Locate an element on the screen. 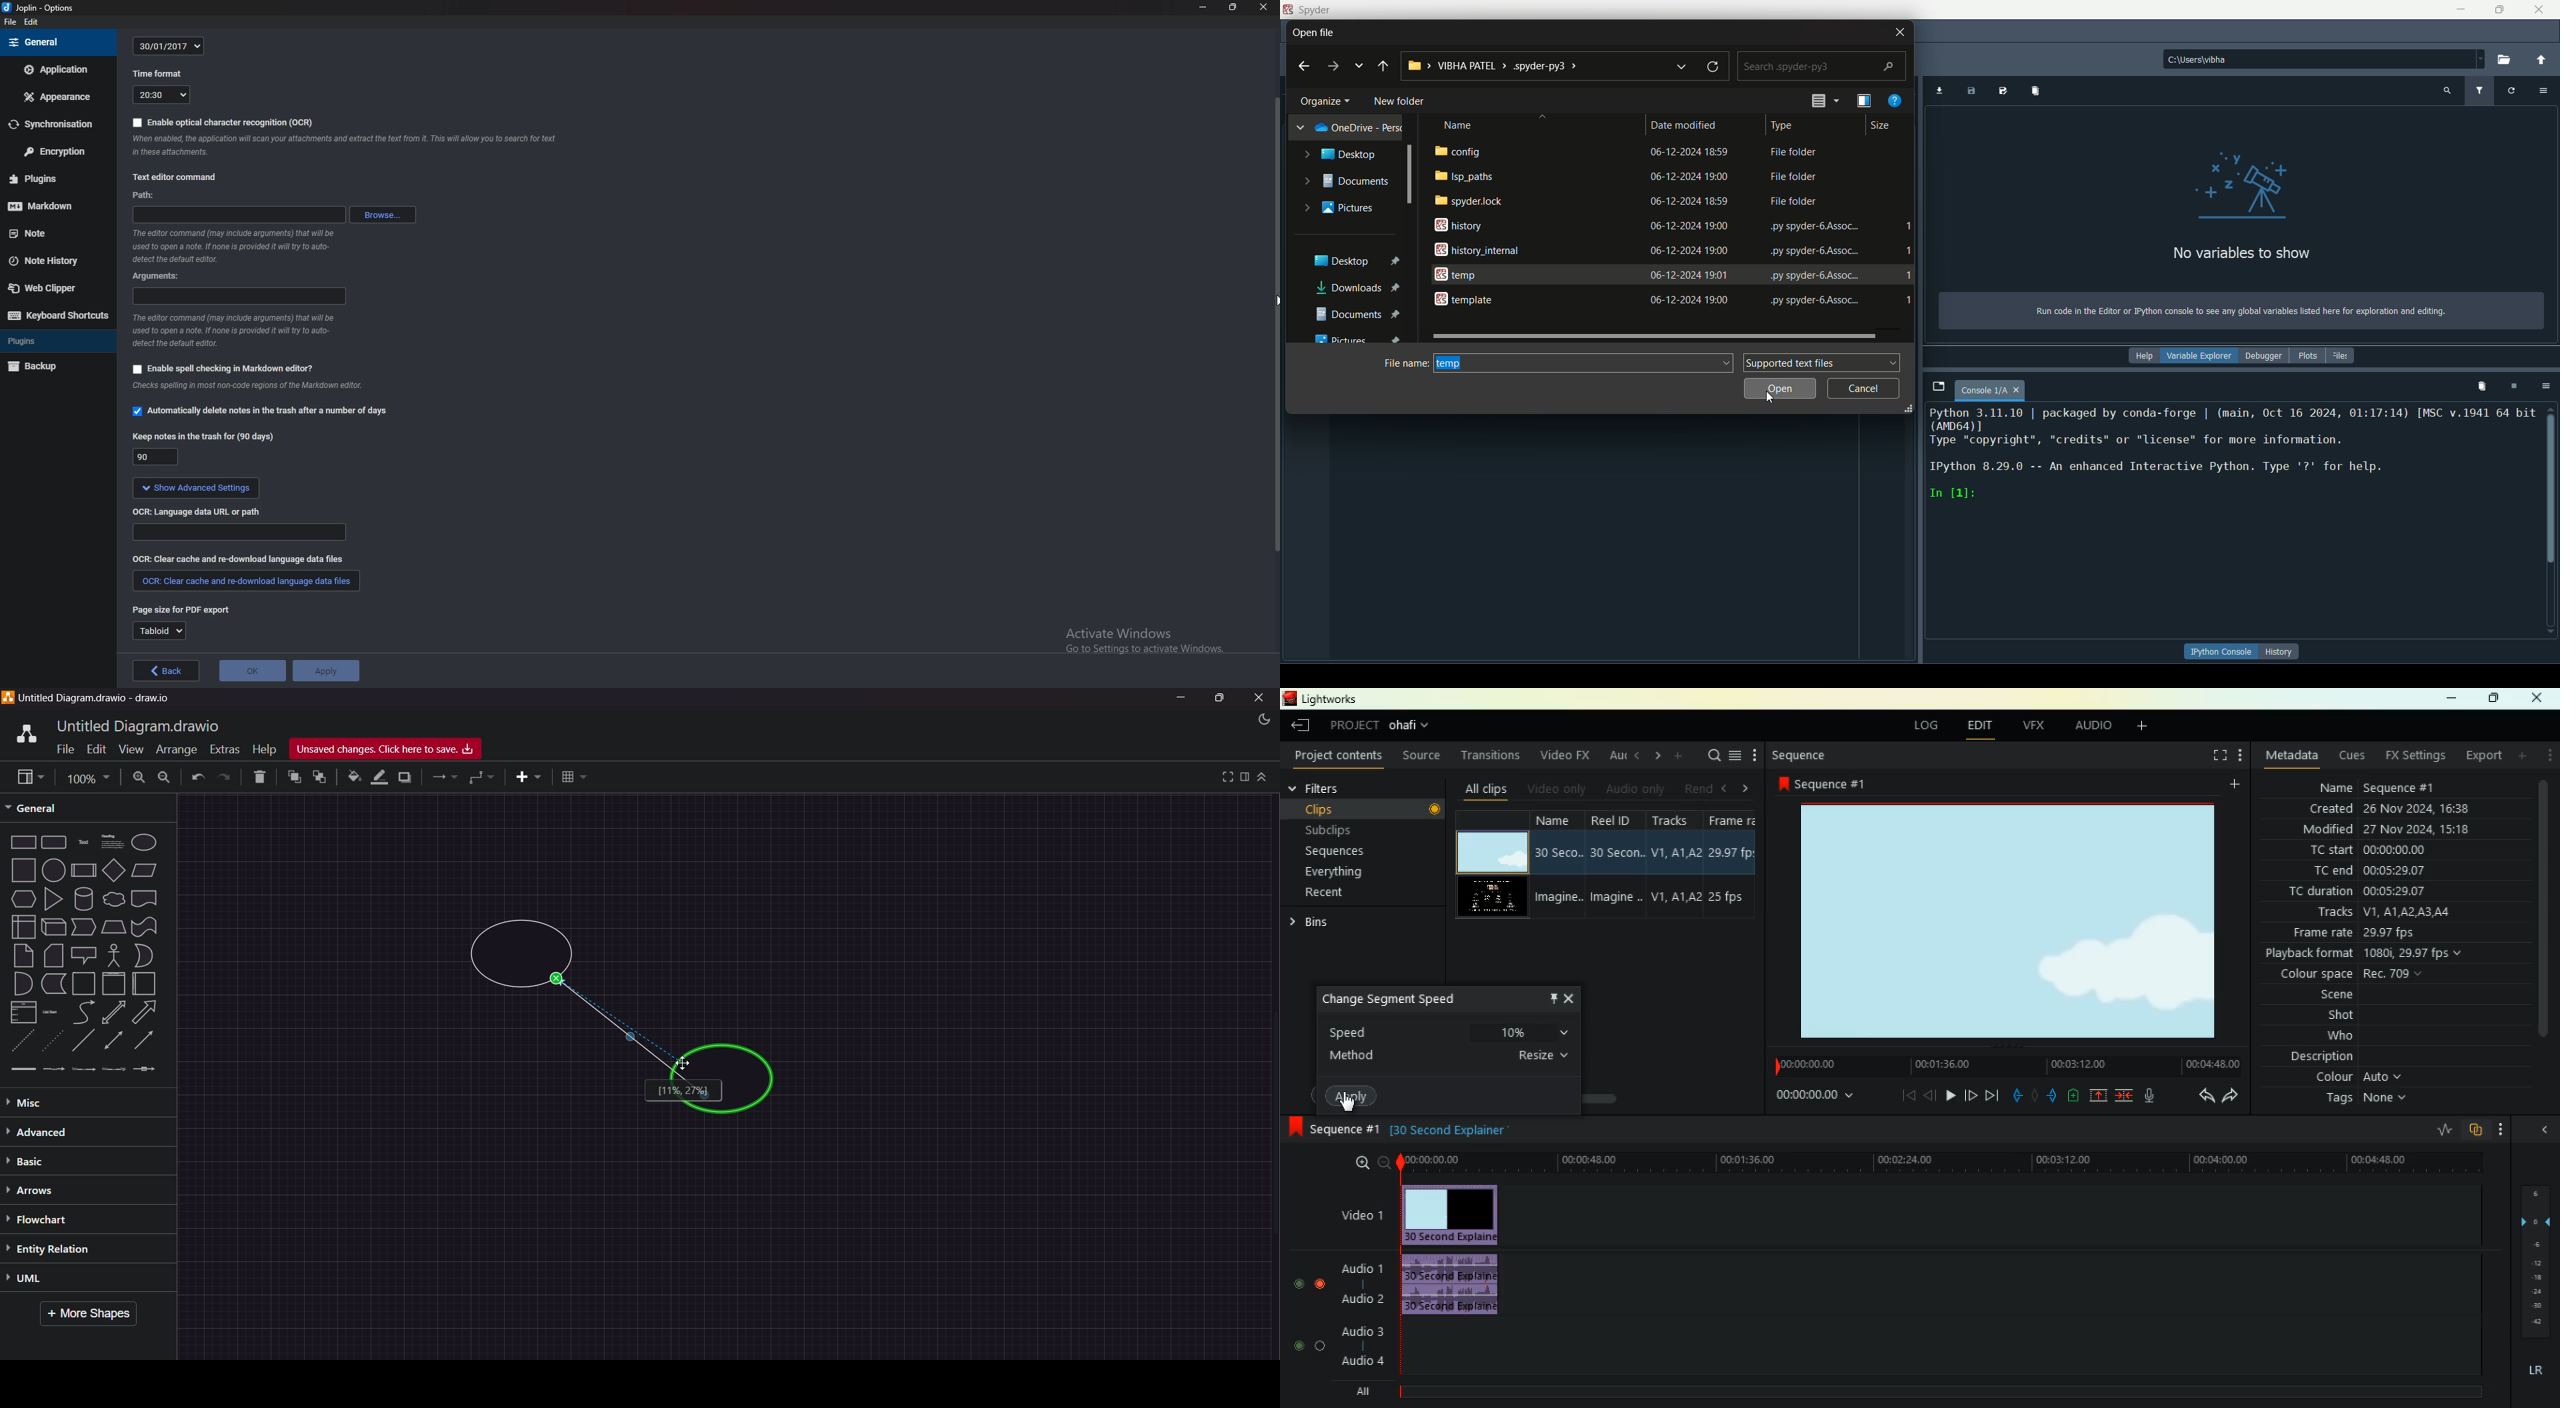 The height and width of the screenshot is (1428, 2576). down arrow is located at coordinates (1685, 65).